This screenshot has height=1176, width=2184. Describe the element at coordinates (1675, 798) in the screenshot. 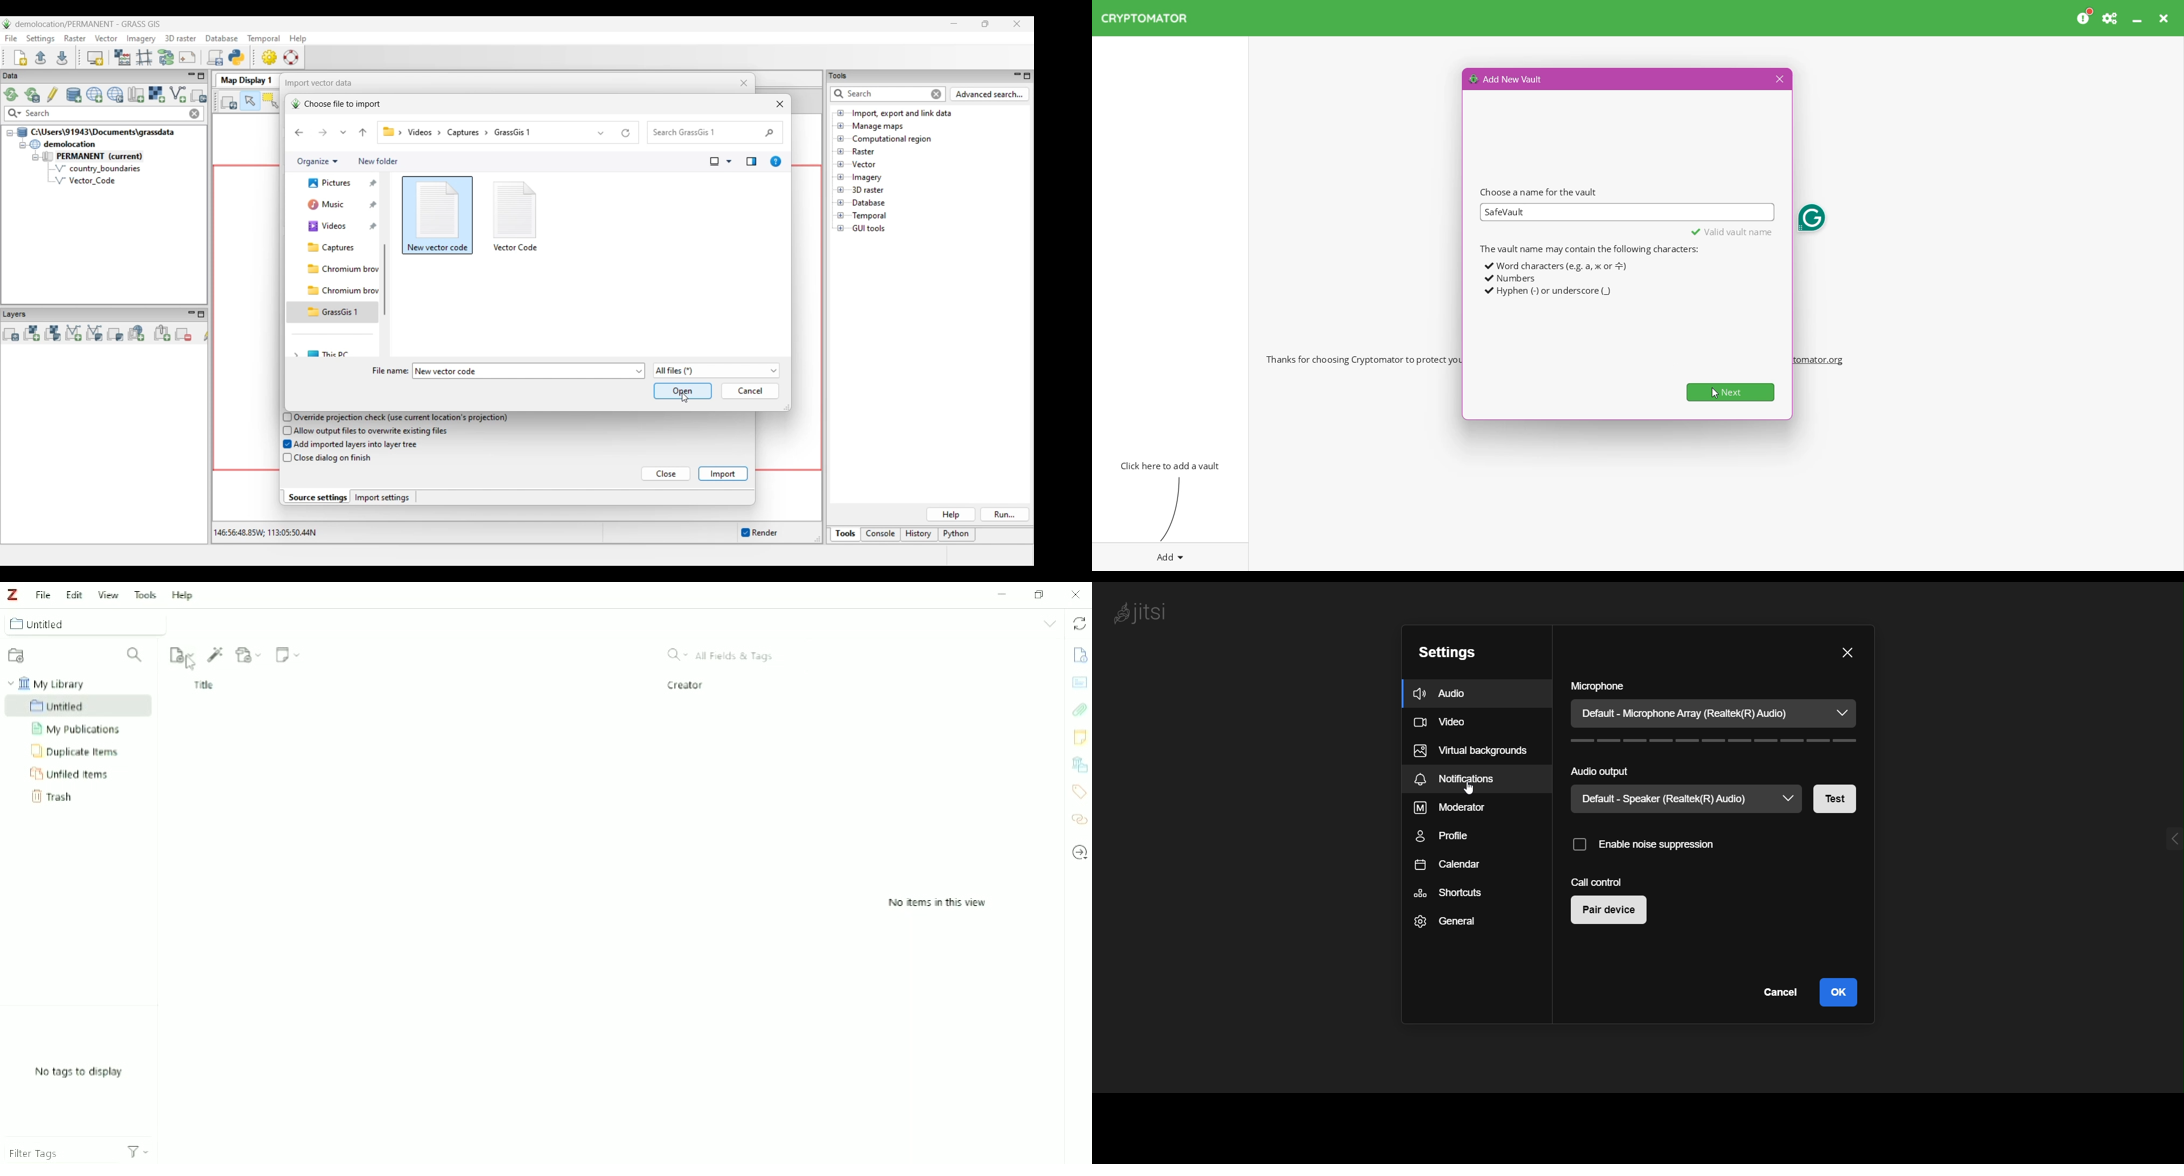

I see `current speaker` at that location.